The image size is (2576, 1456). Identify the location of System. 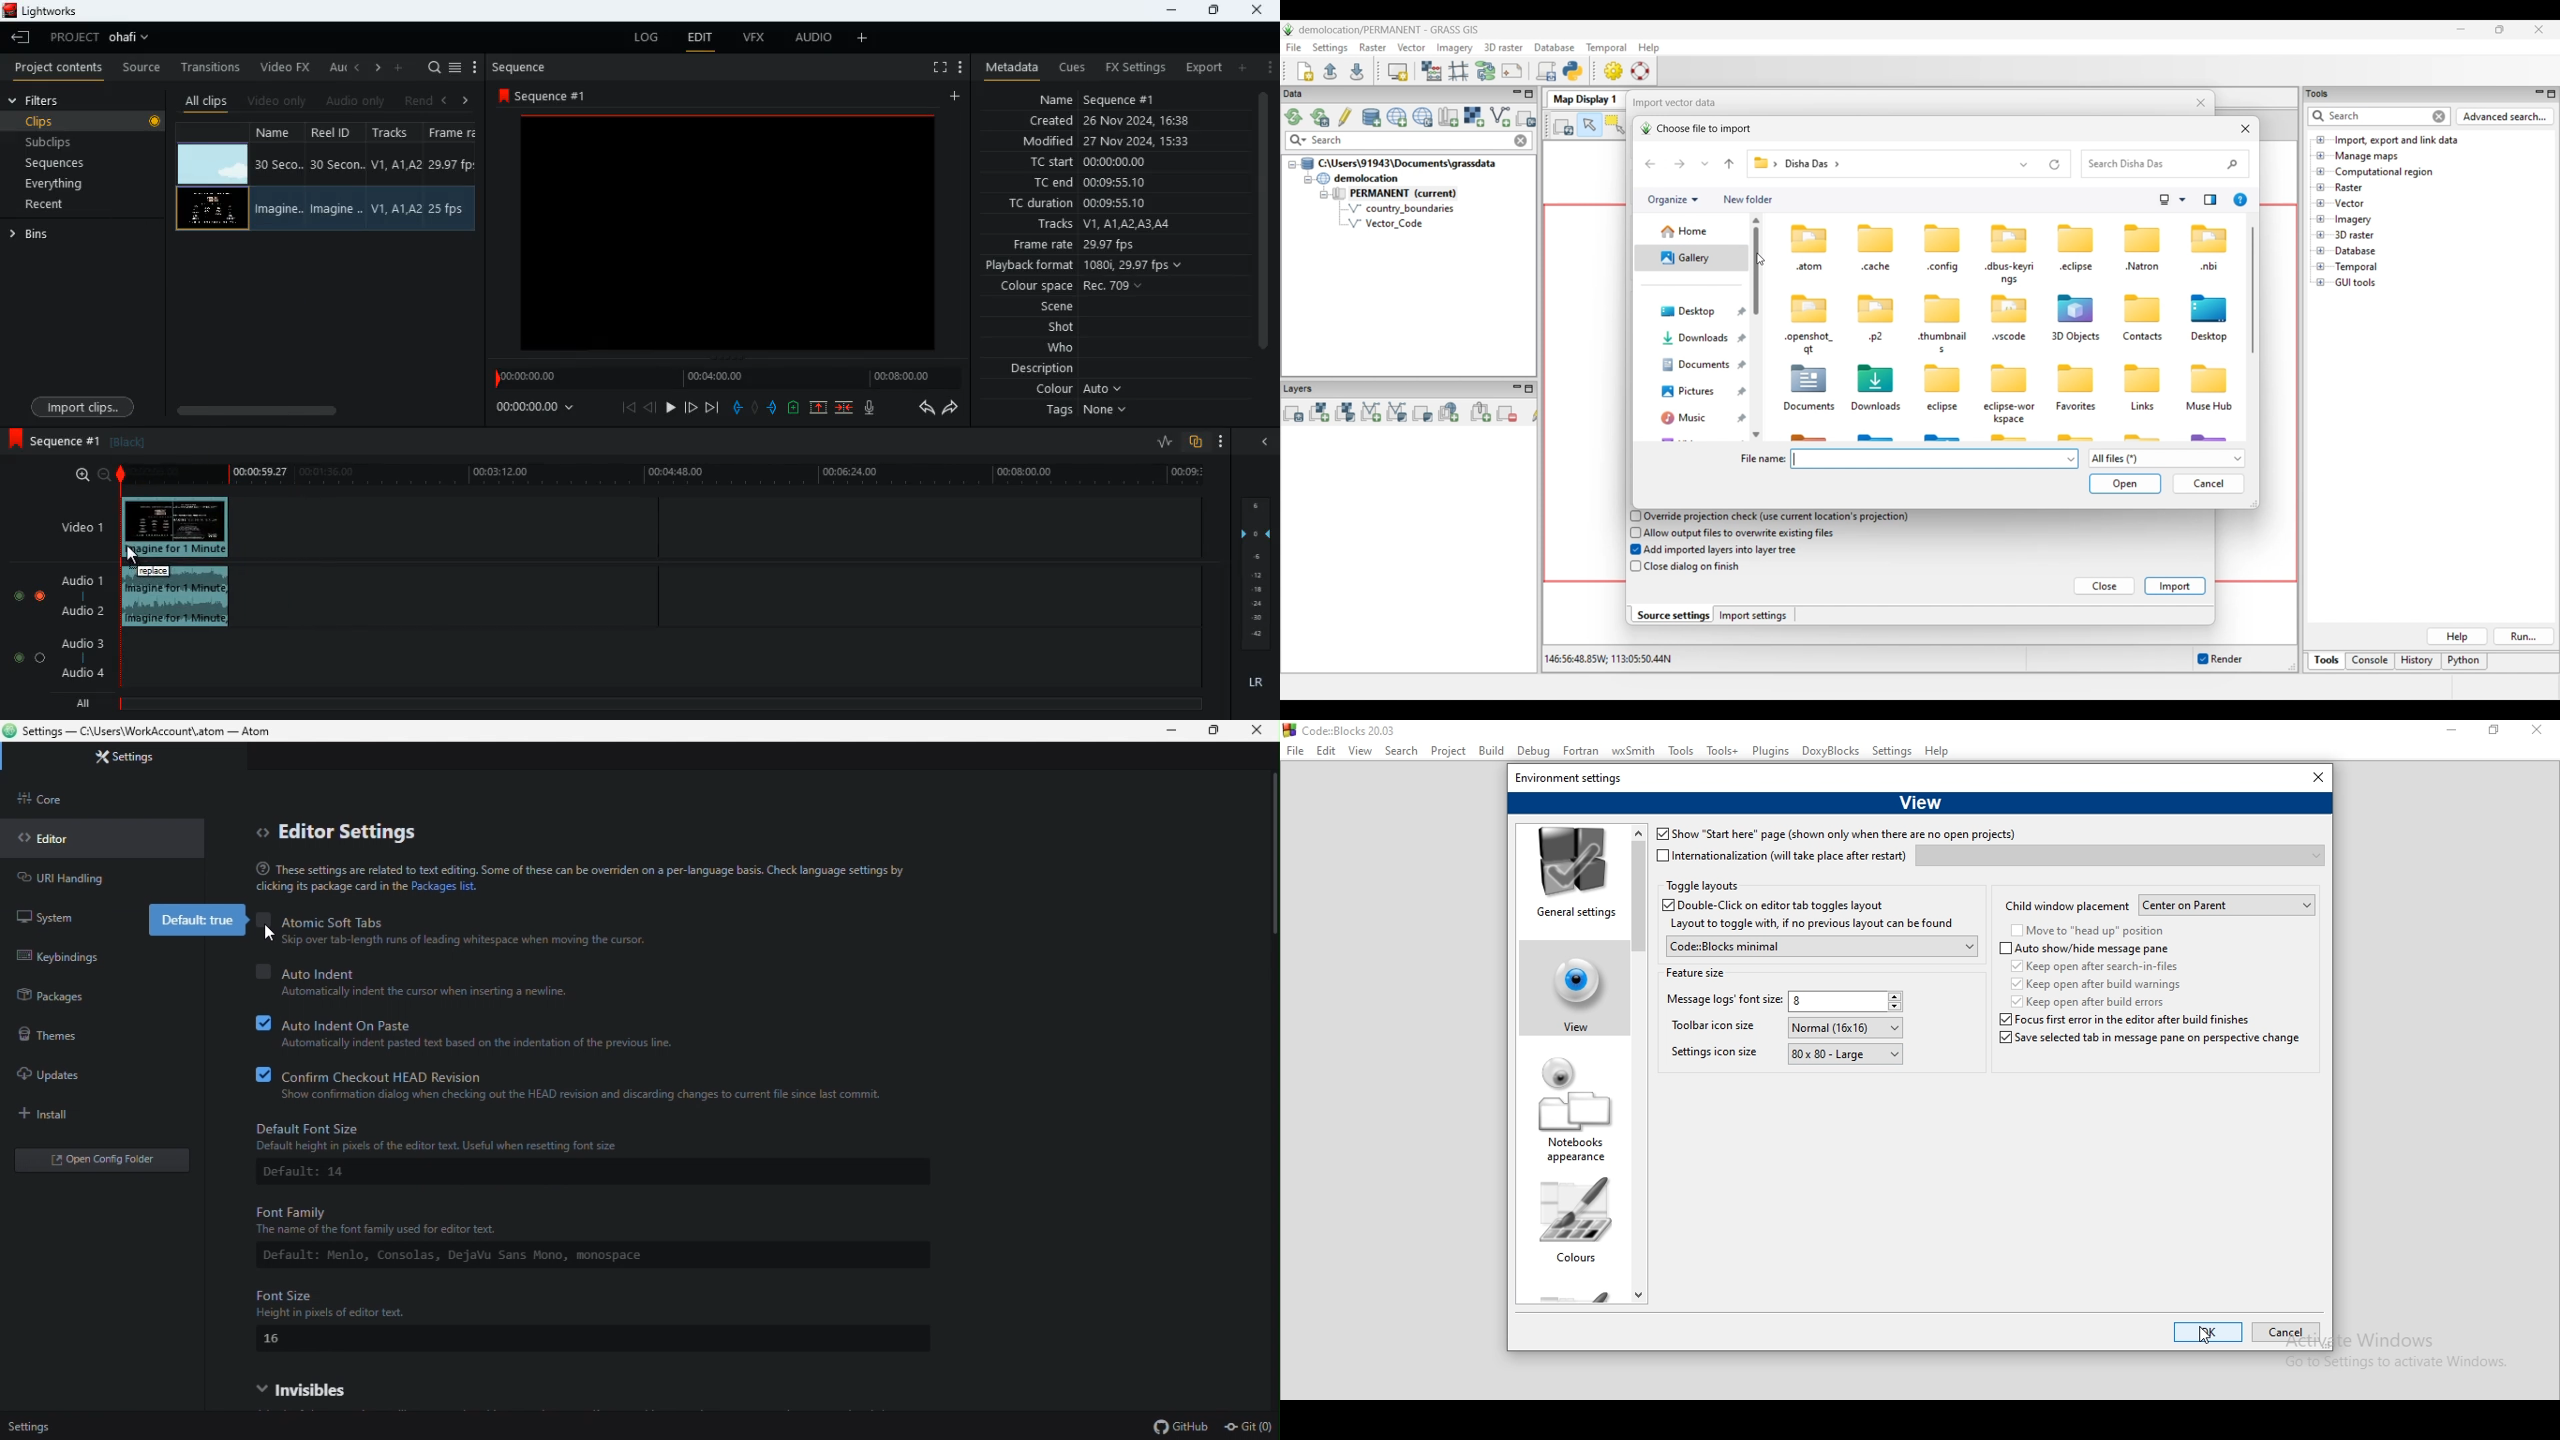
(50, 921).